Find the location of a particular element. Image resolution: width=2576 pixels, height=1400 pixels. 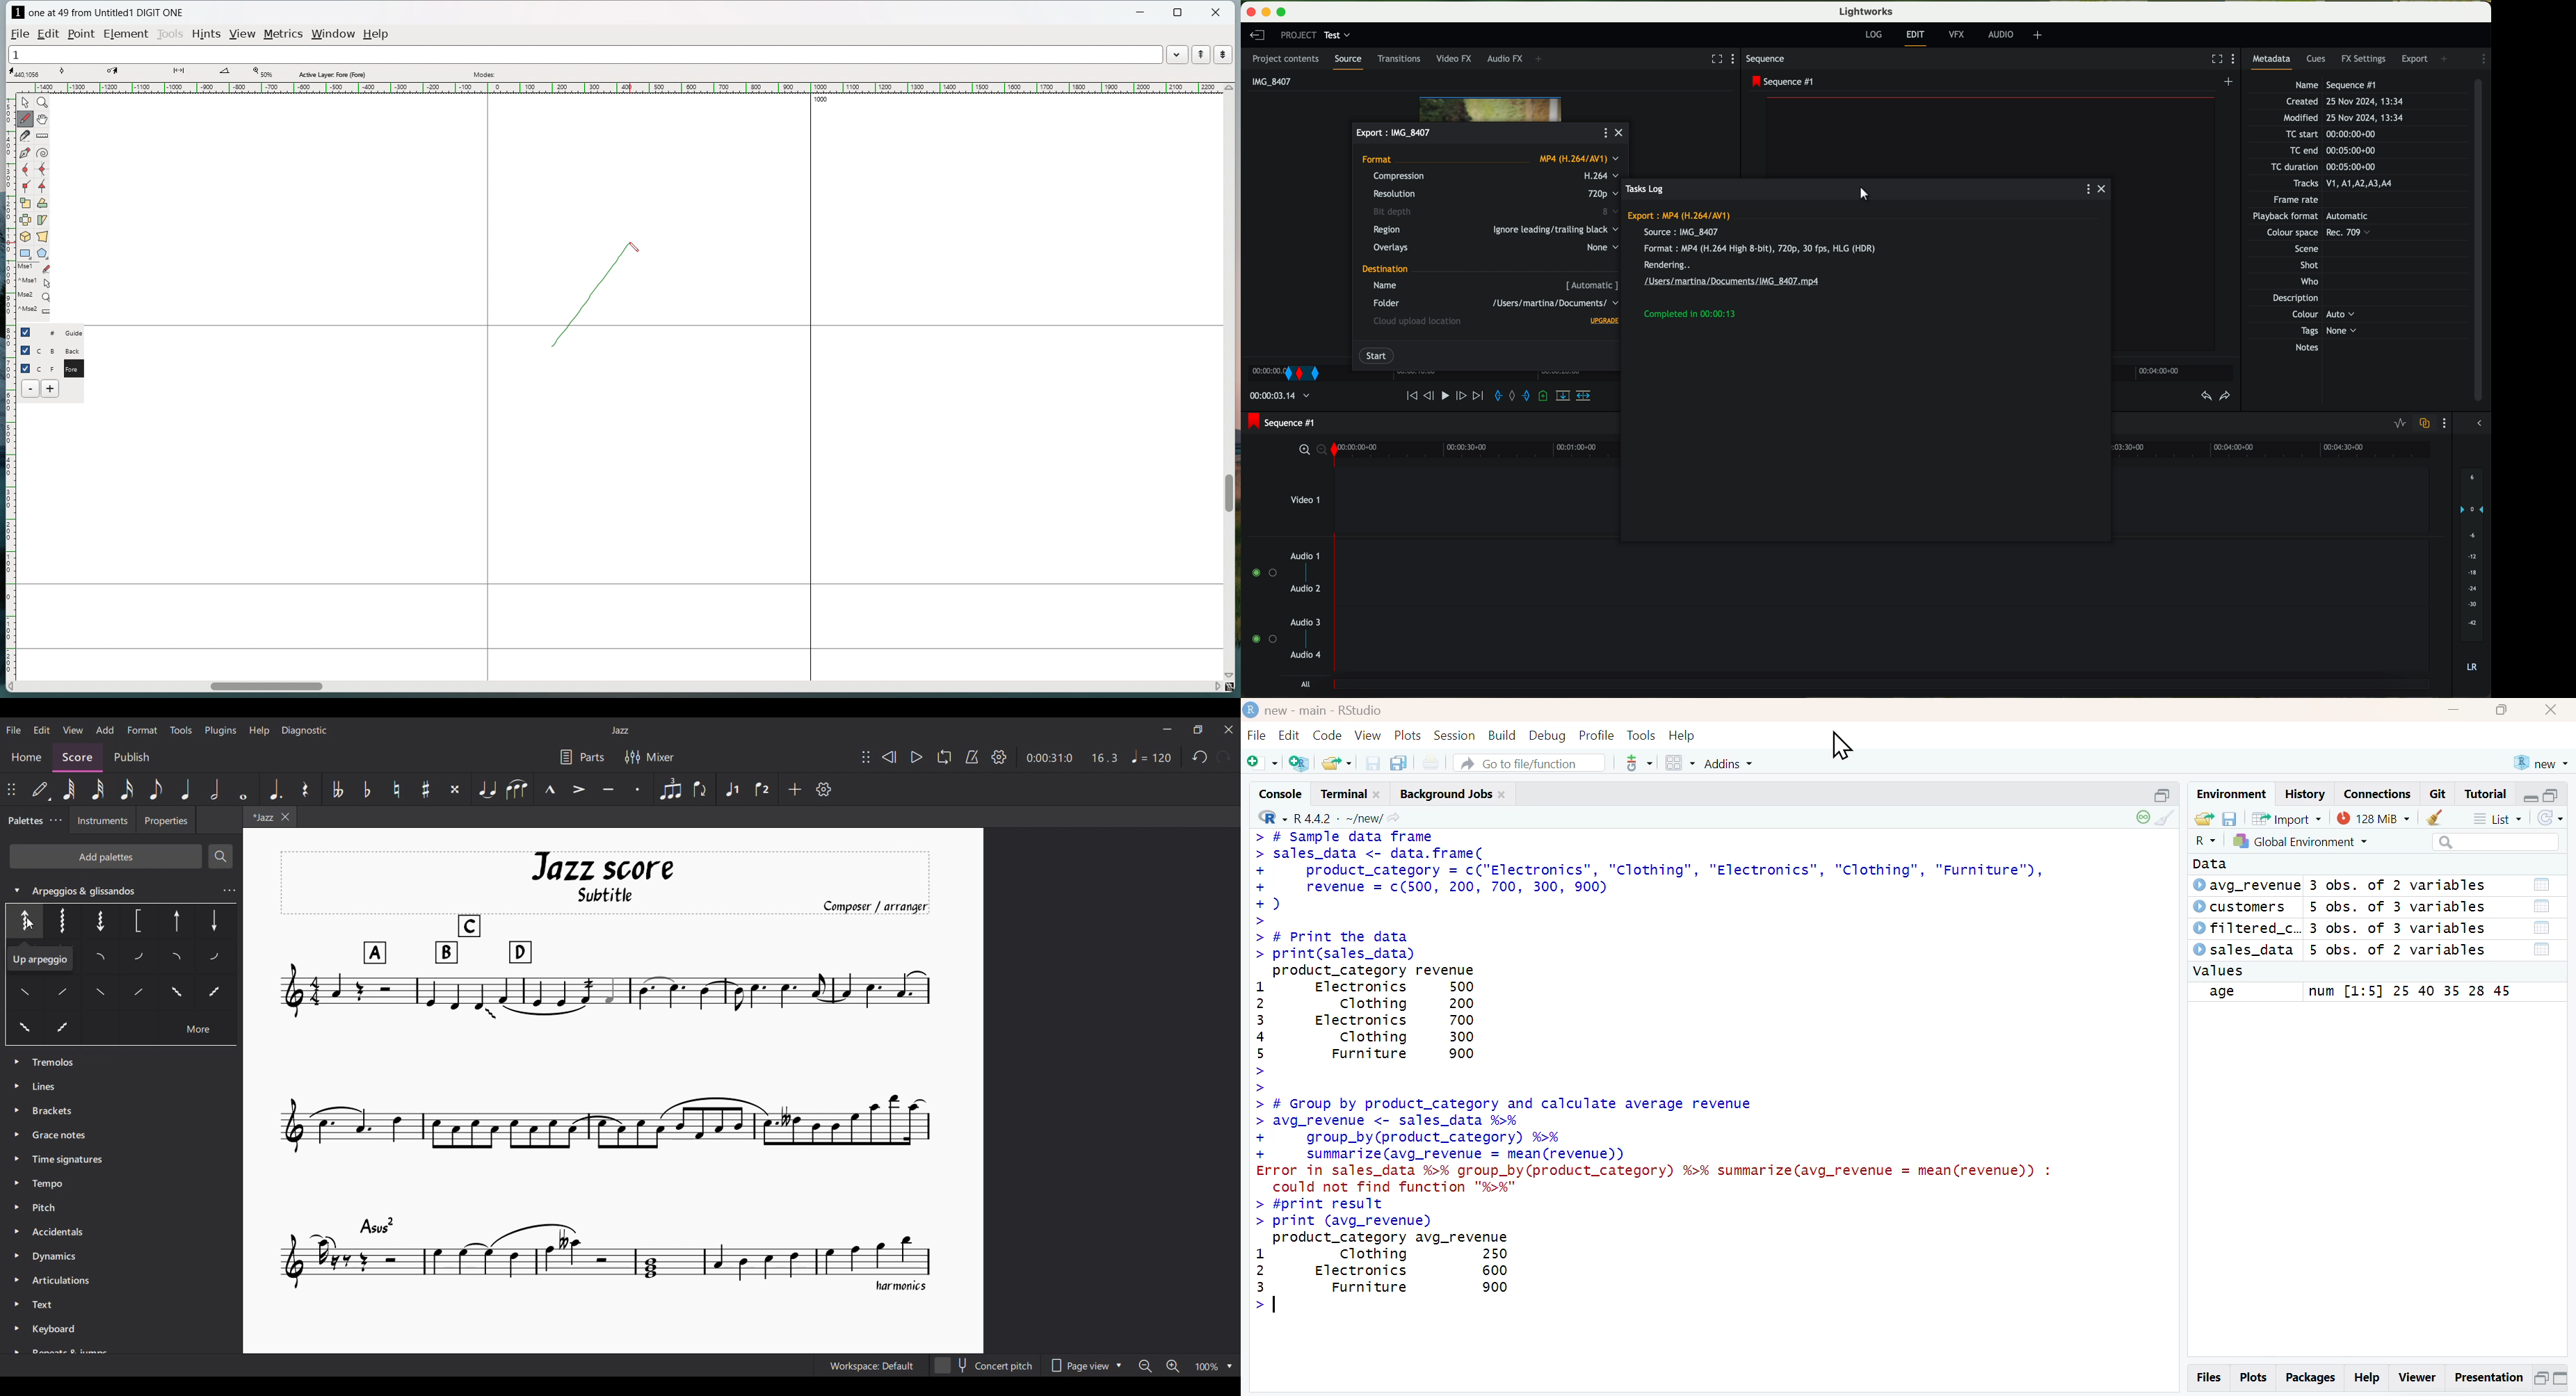

show settings menu is located at coordinates (2447, 423).